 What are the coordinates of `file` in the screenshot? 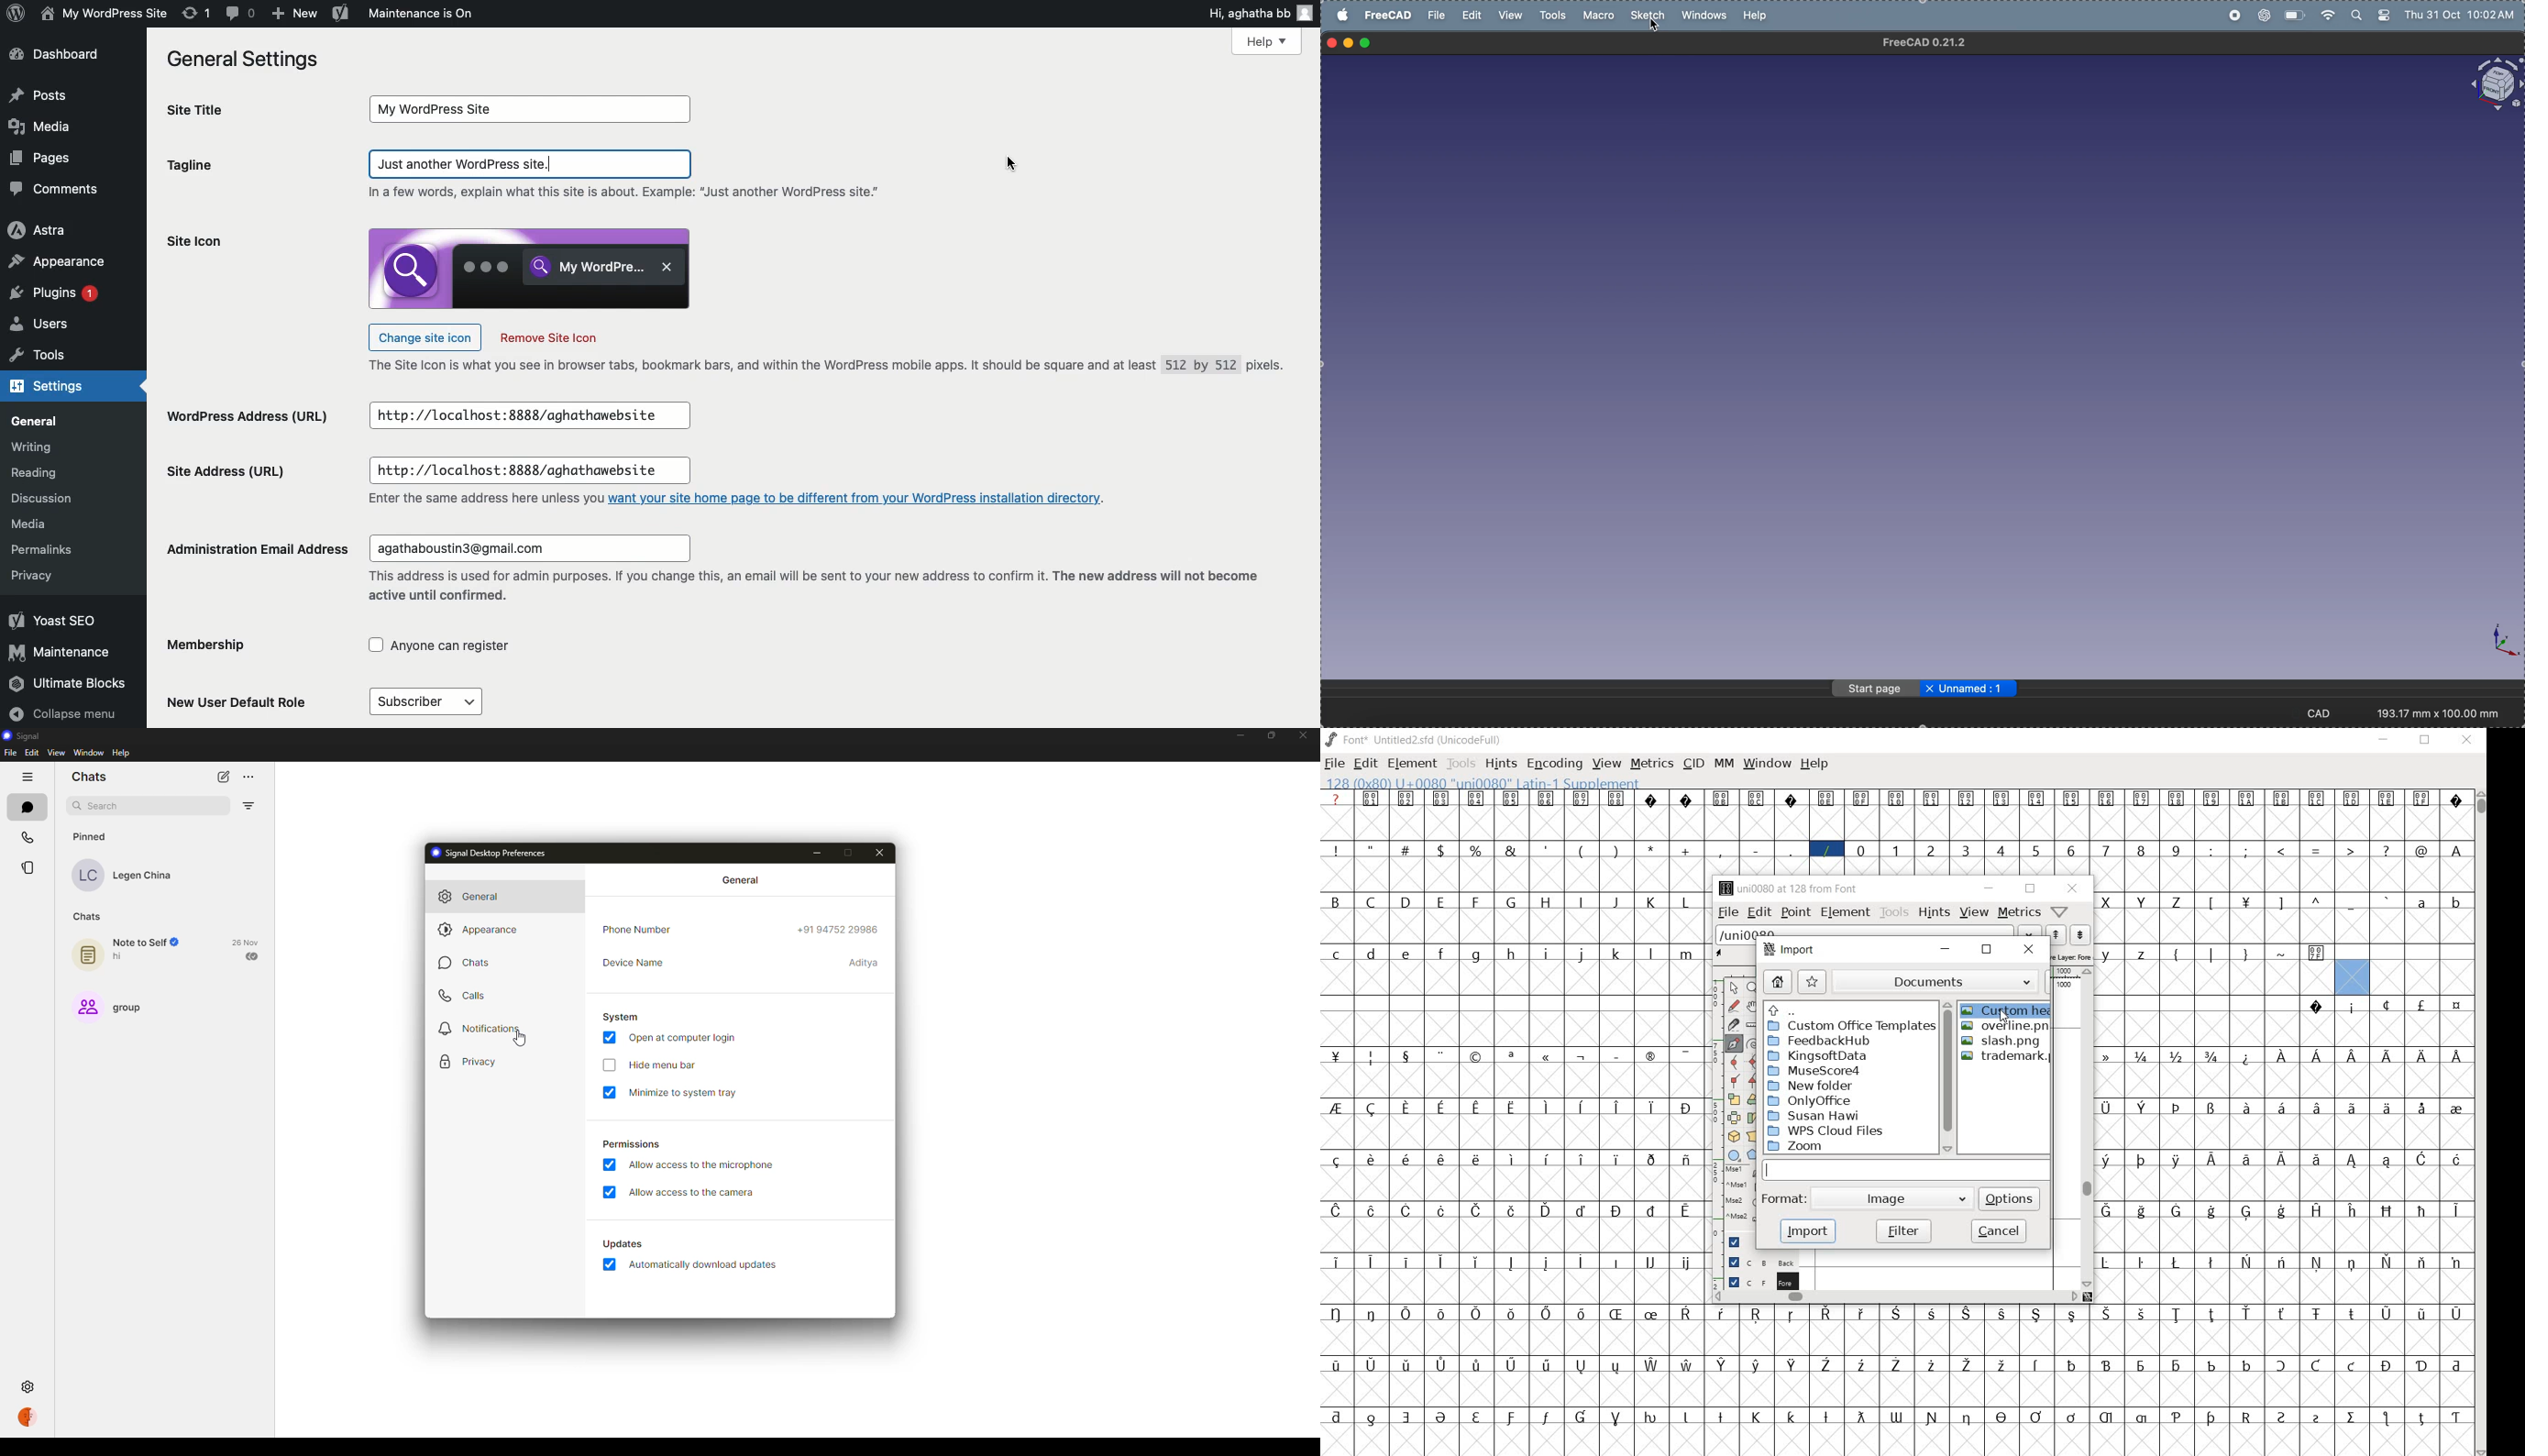 It's located at (1437, 15).